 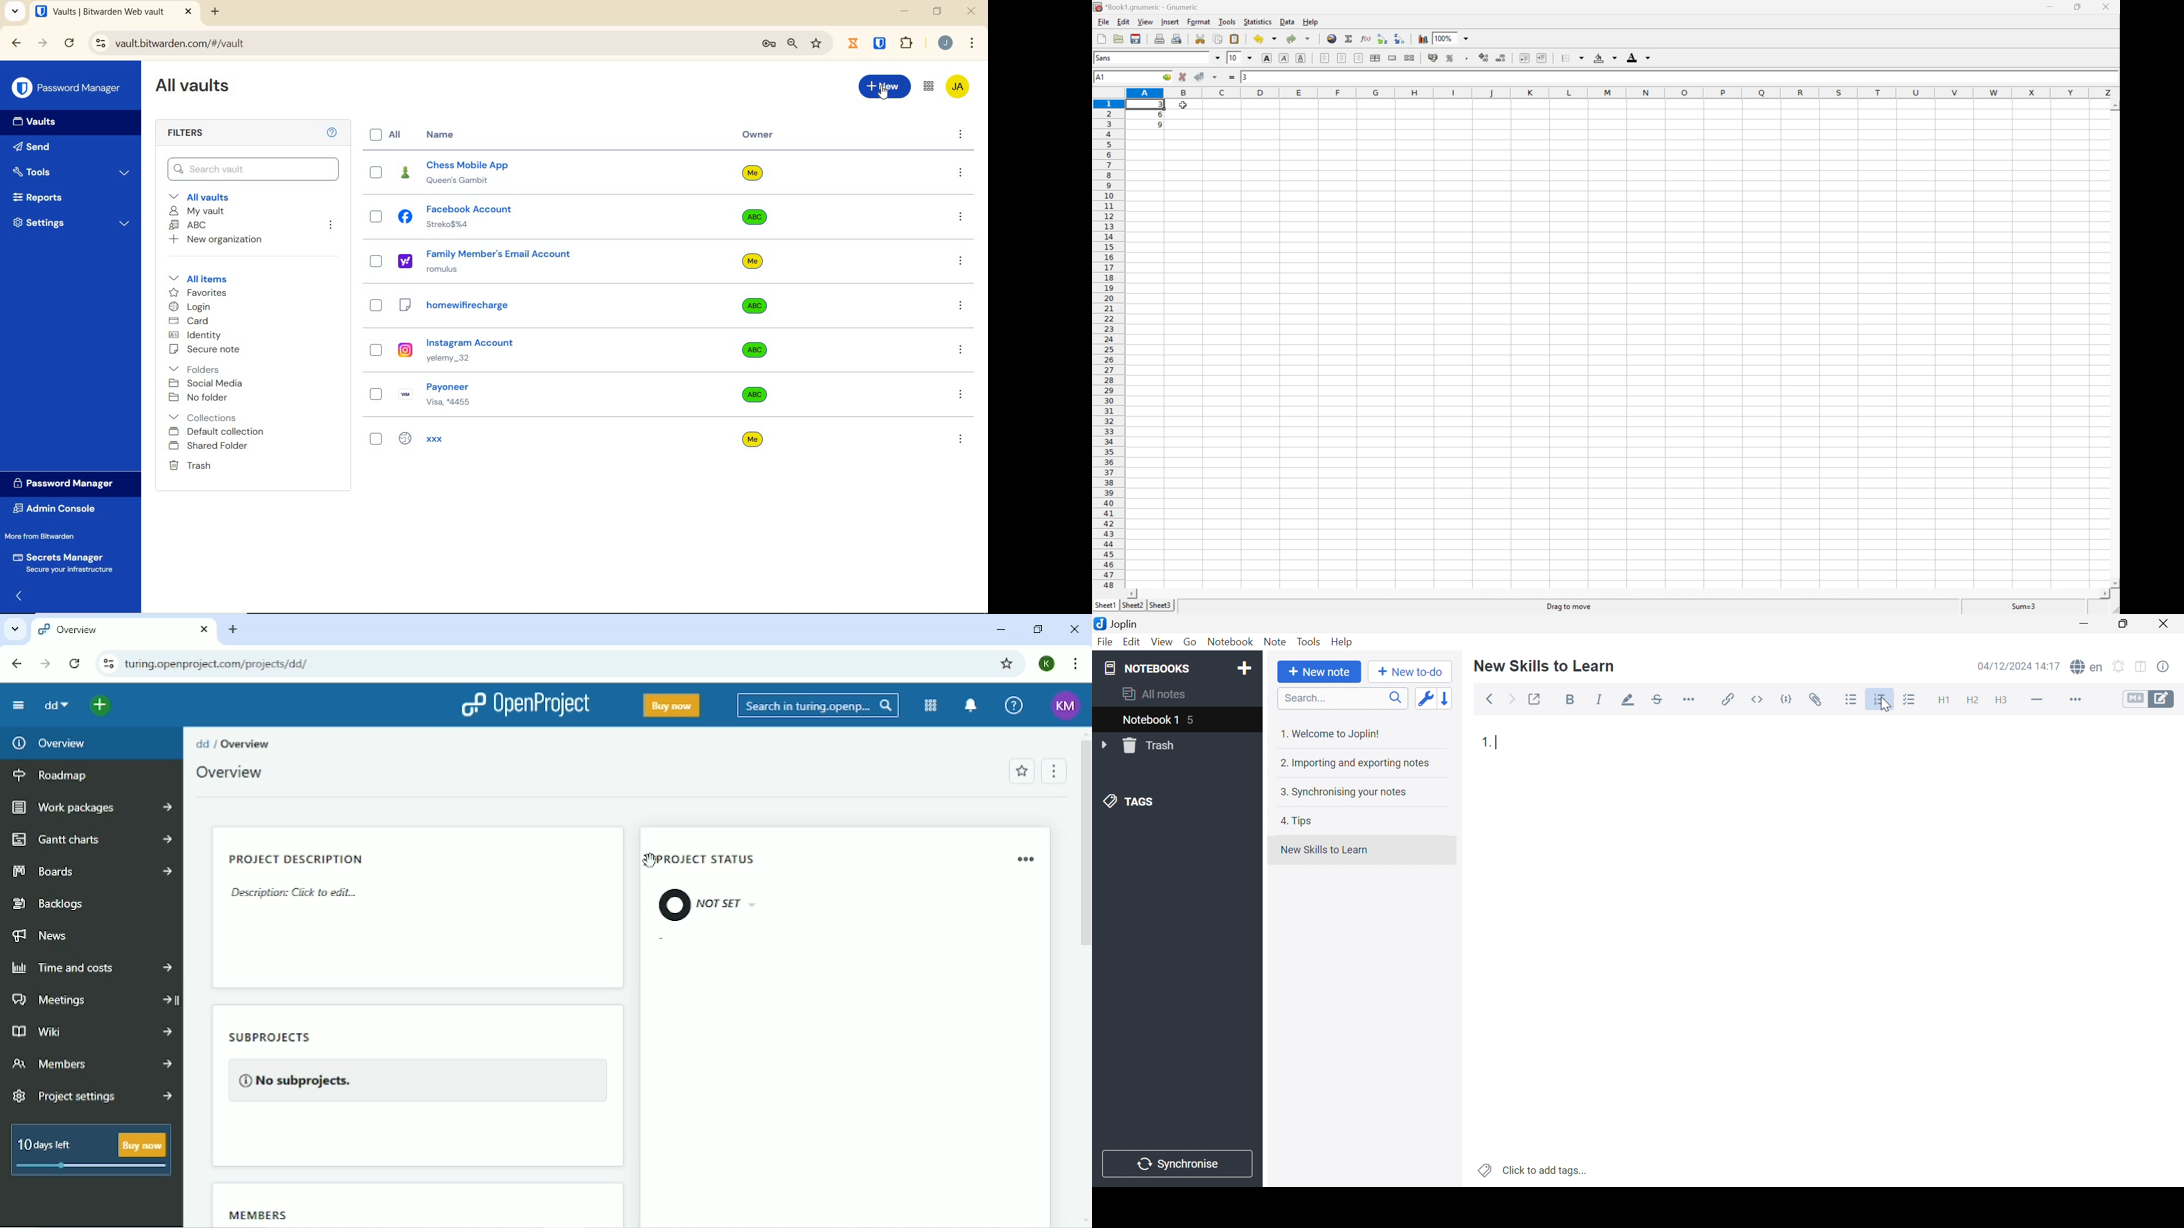 I want to click on Horizontal line, so click(x=2038, y=698).